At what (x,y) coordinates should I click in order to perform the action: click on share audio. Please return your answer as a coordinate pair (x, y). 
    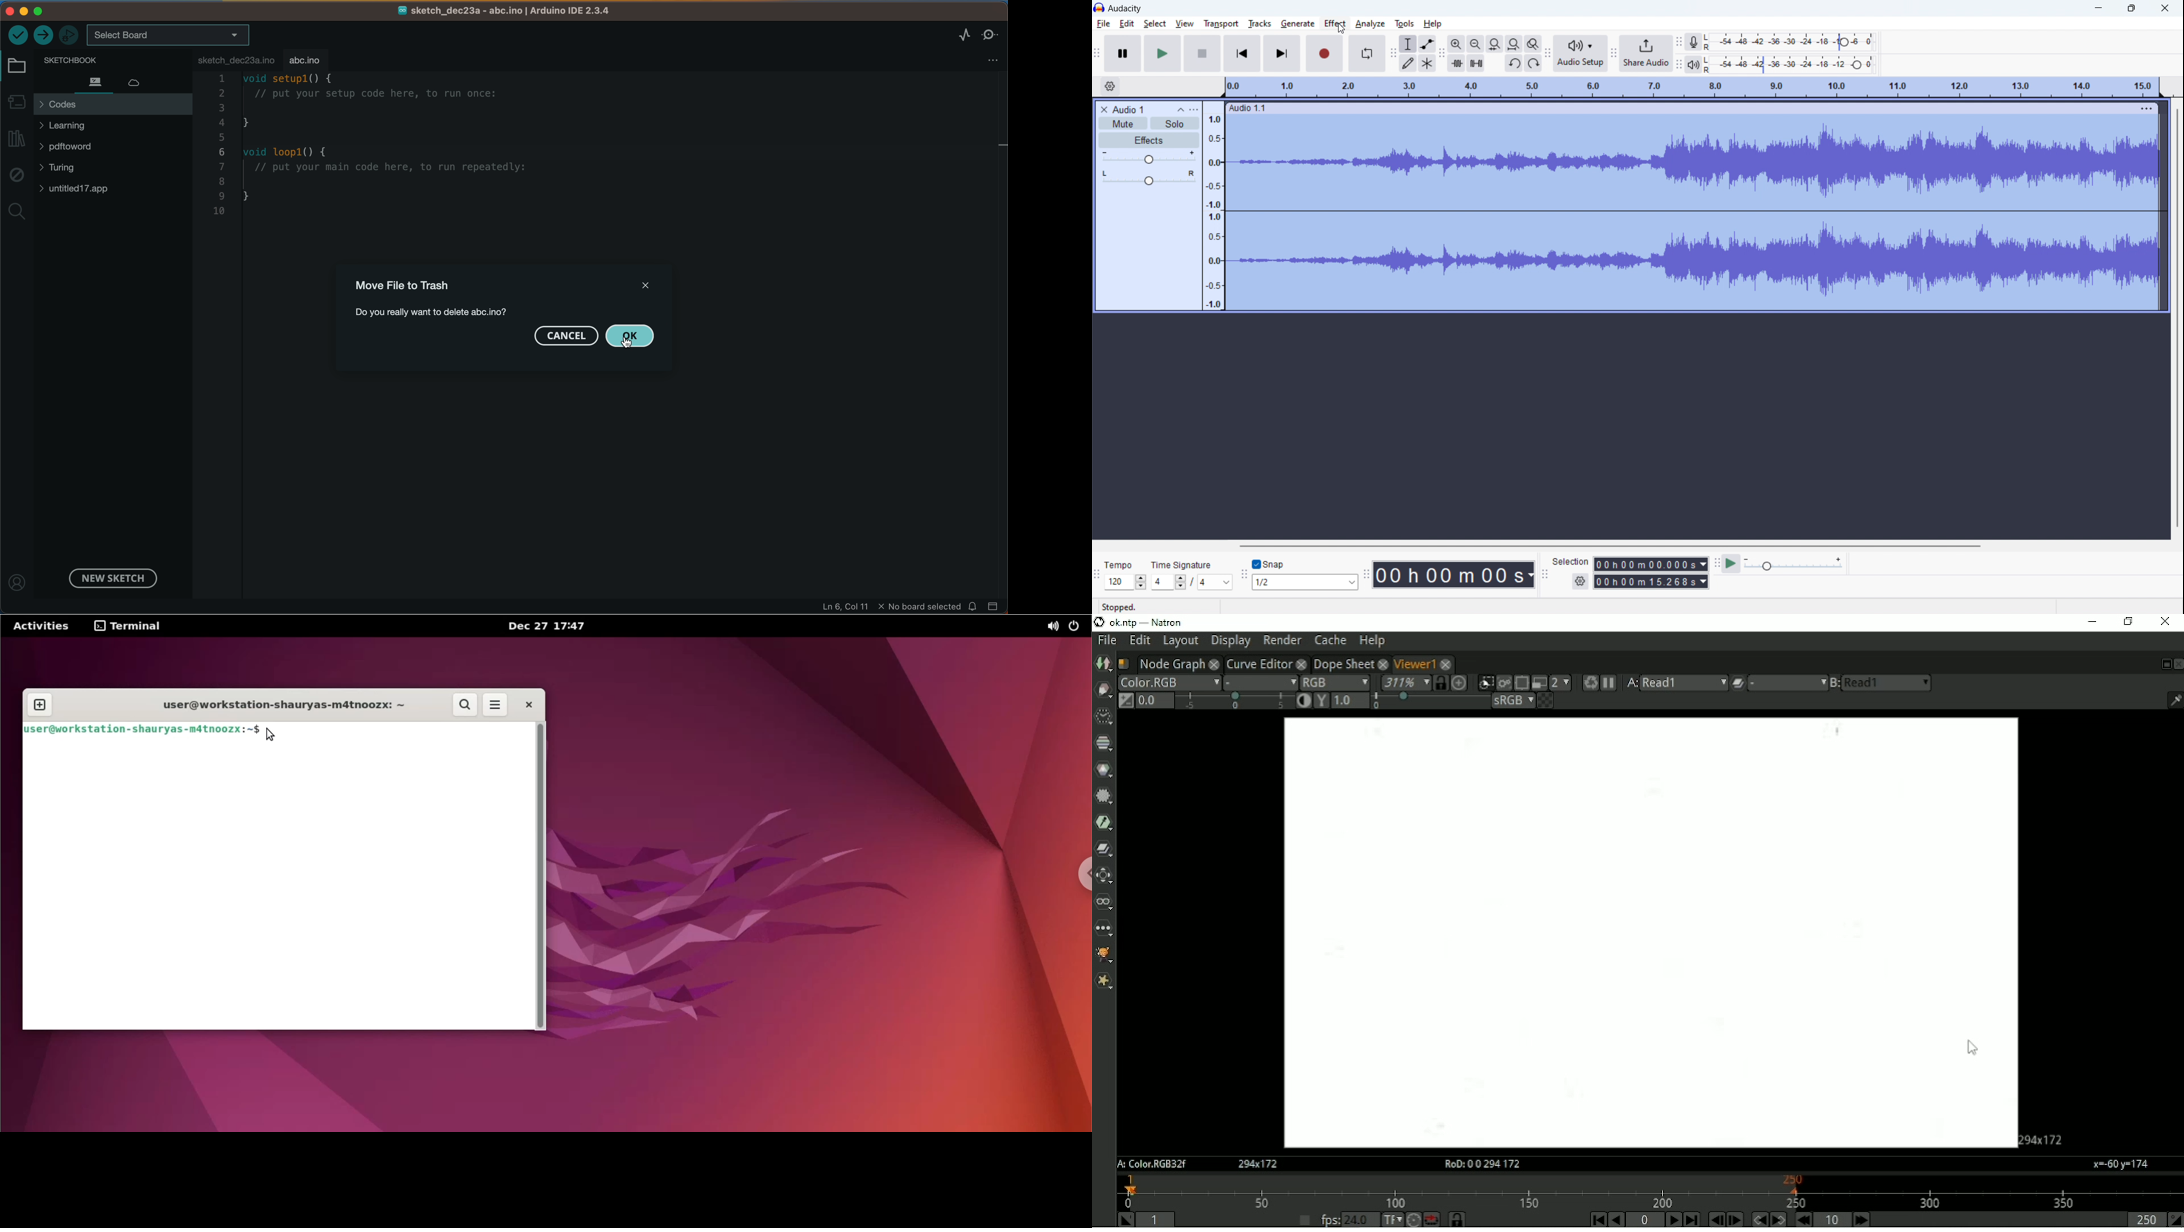
    Looking at the image, I should click on (1646, 52).